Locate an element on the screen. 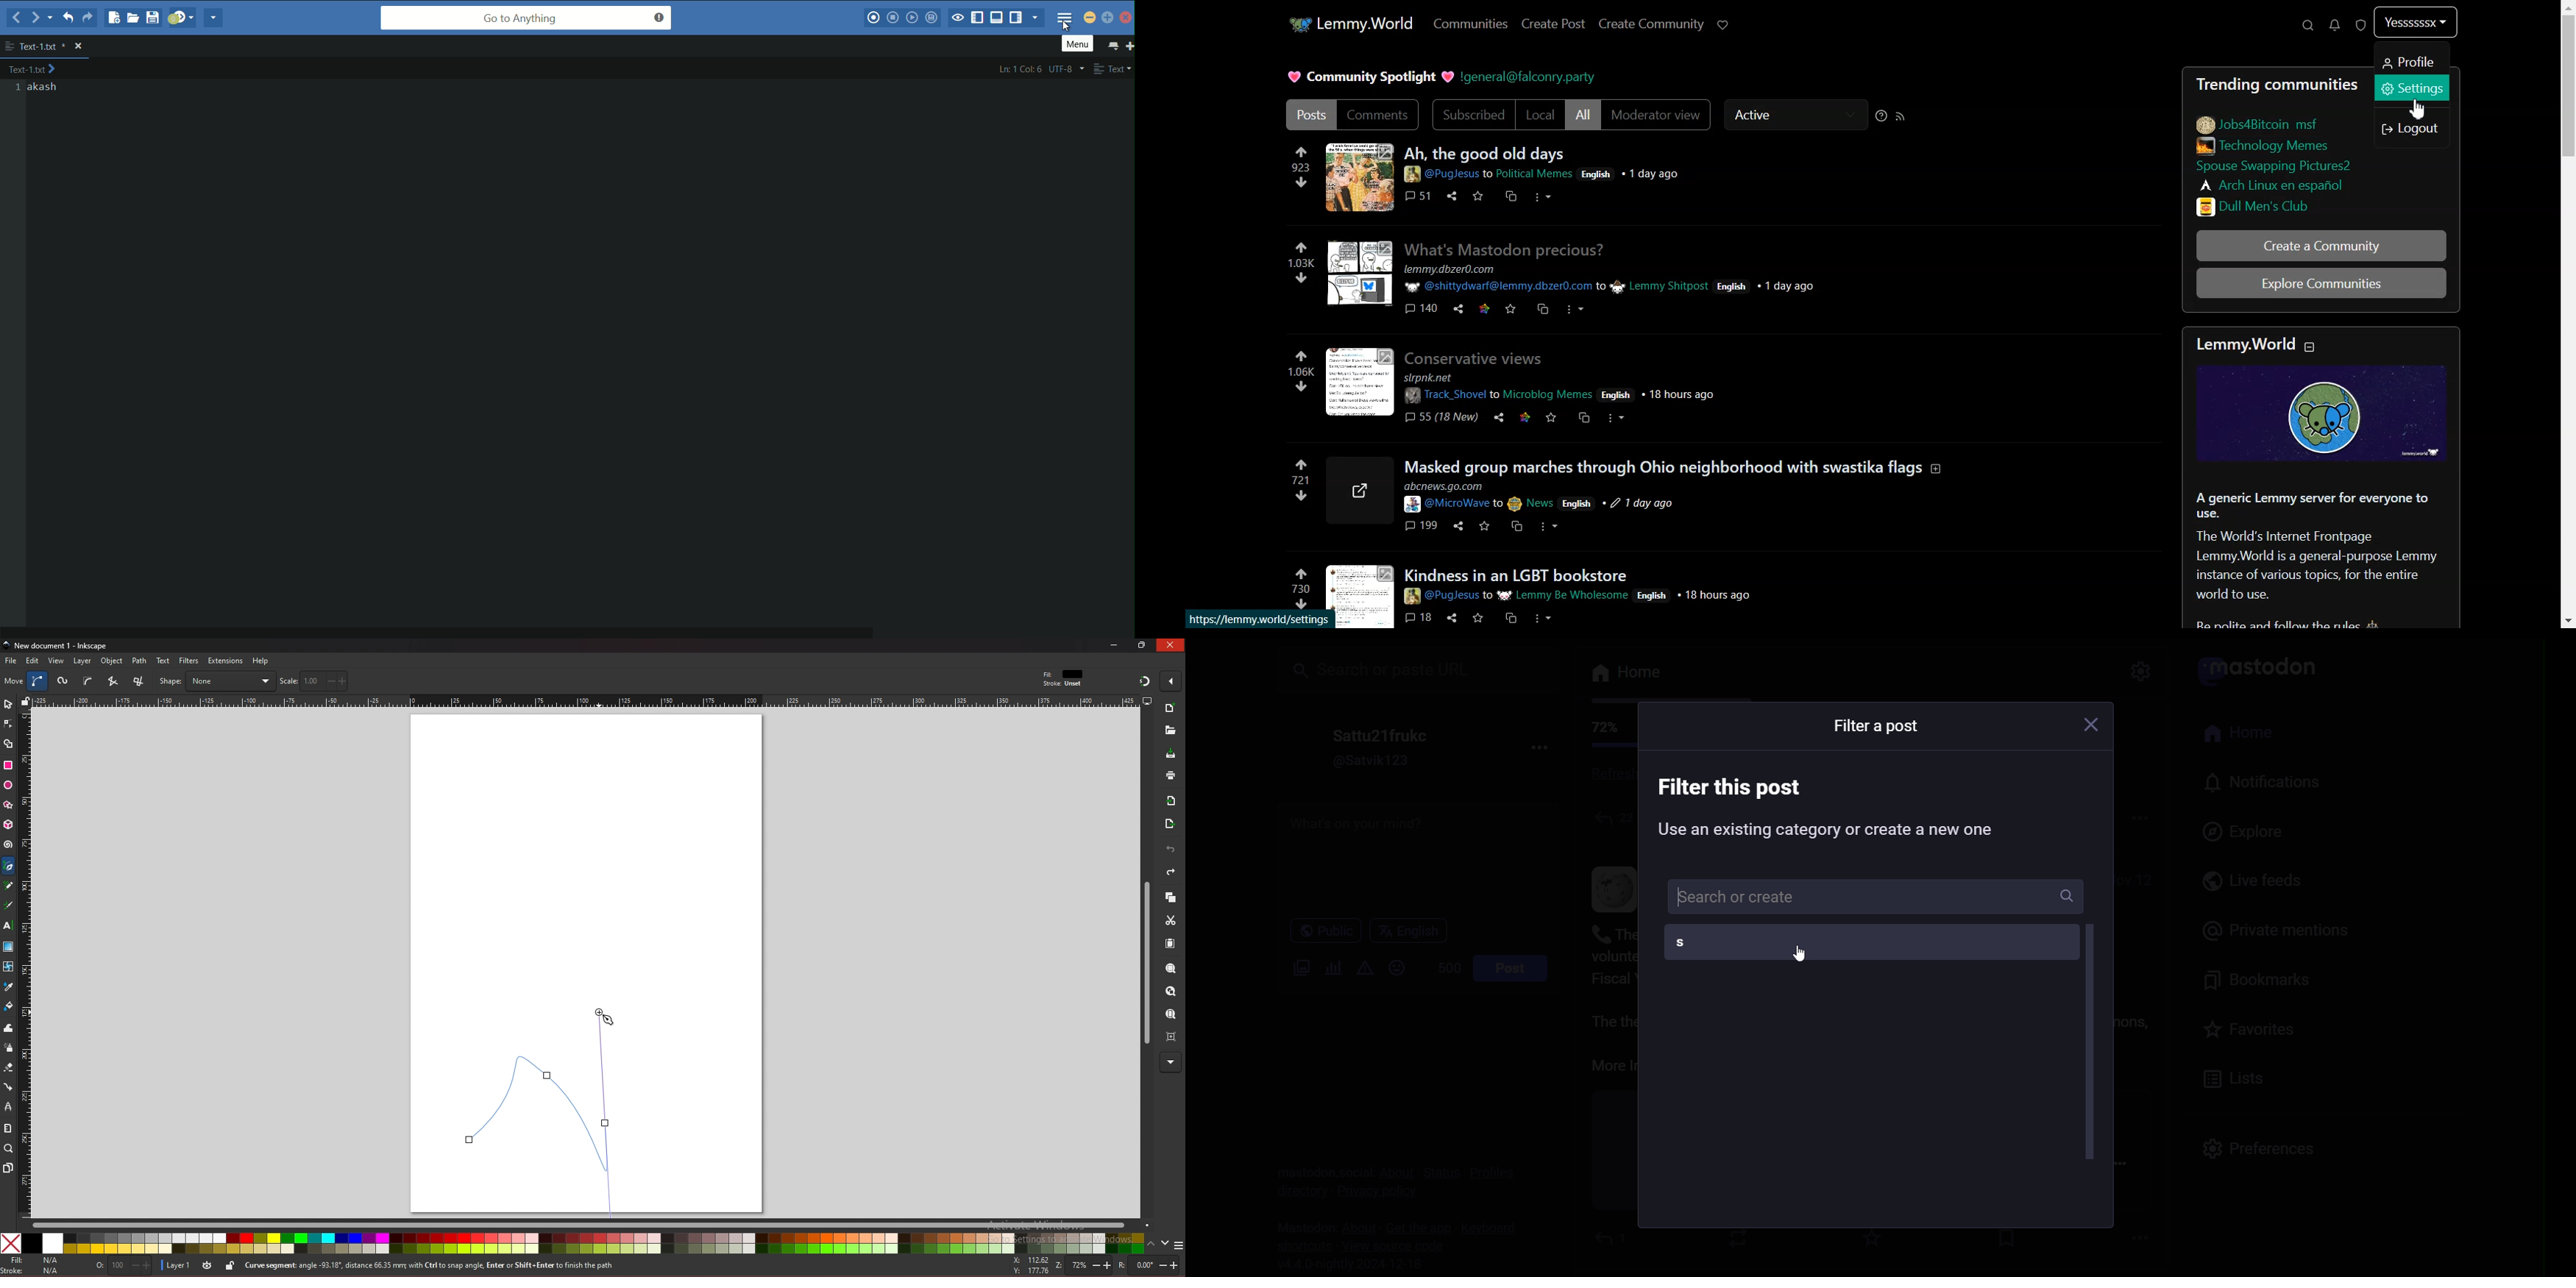 This screenshot has height=1288, width=2576. copy is located at coordinates (1170, 898).